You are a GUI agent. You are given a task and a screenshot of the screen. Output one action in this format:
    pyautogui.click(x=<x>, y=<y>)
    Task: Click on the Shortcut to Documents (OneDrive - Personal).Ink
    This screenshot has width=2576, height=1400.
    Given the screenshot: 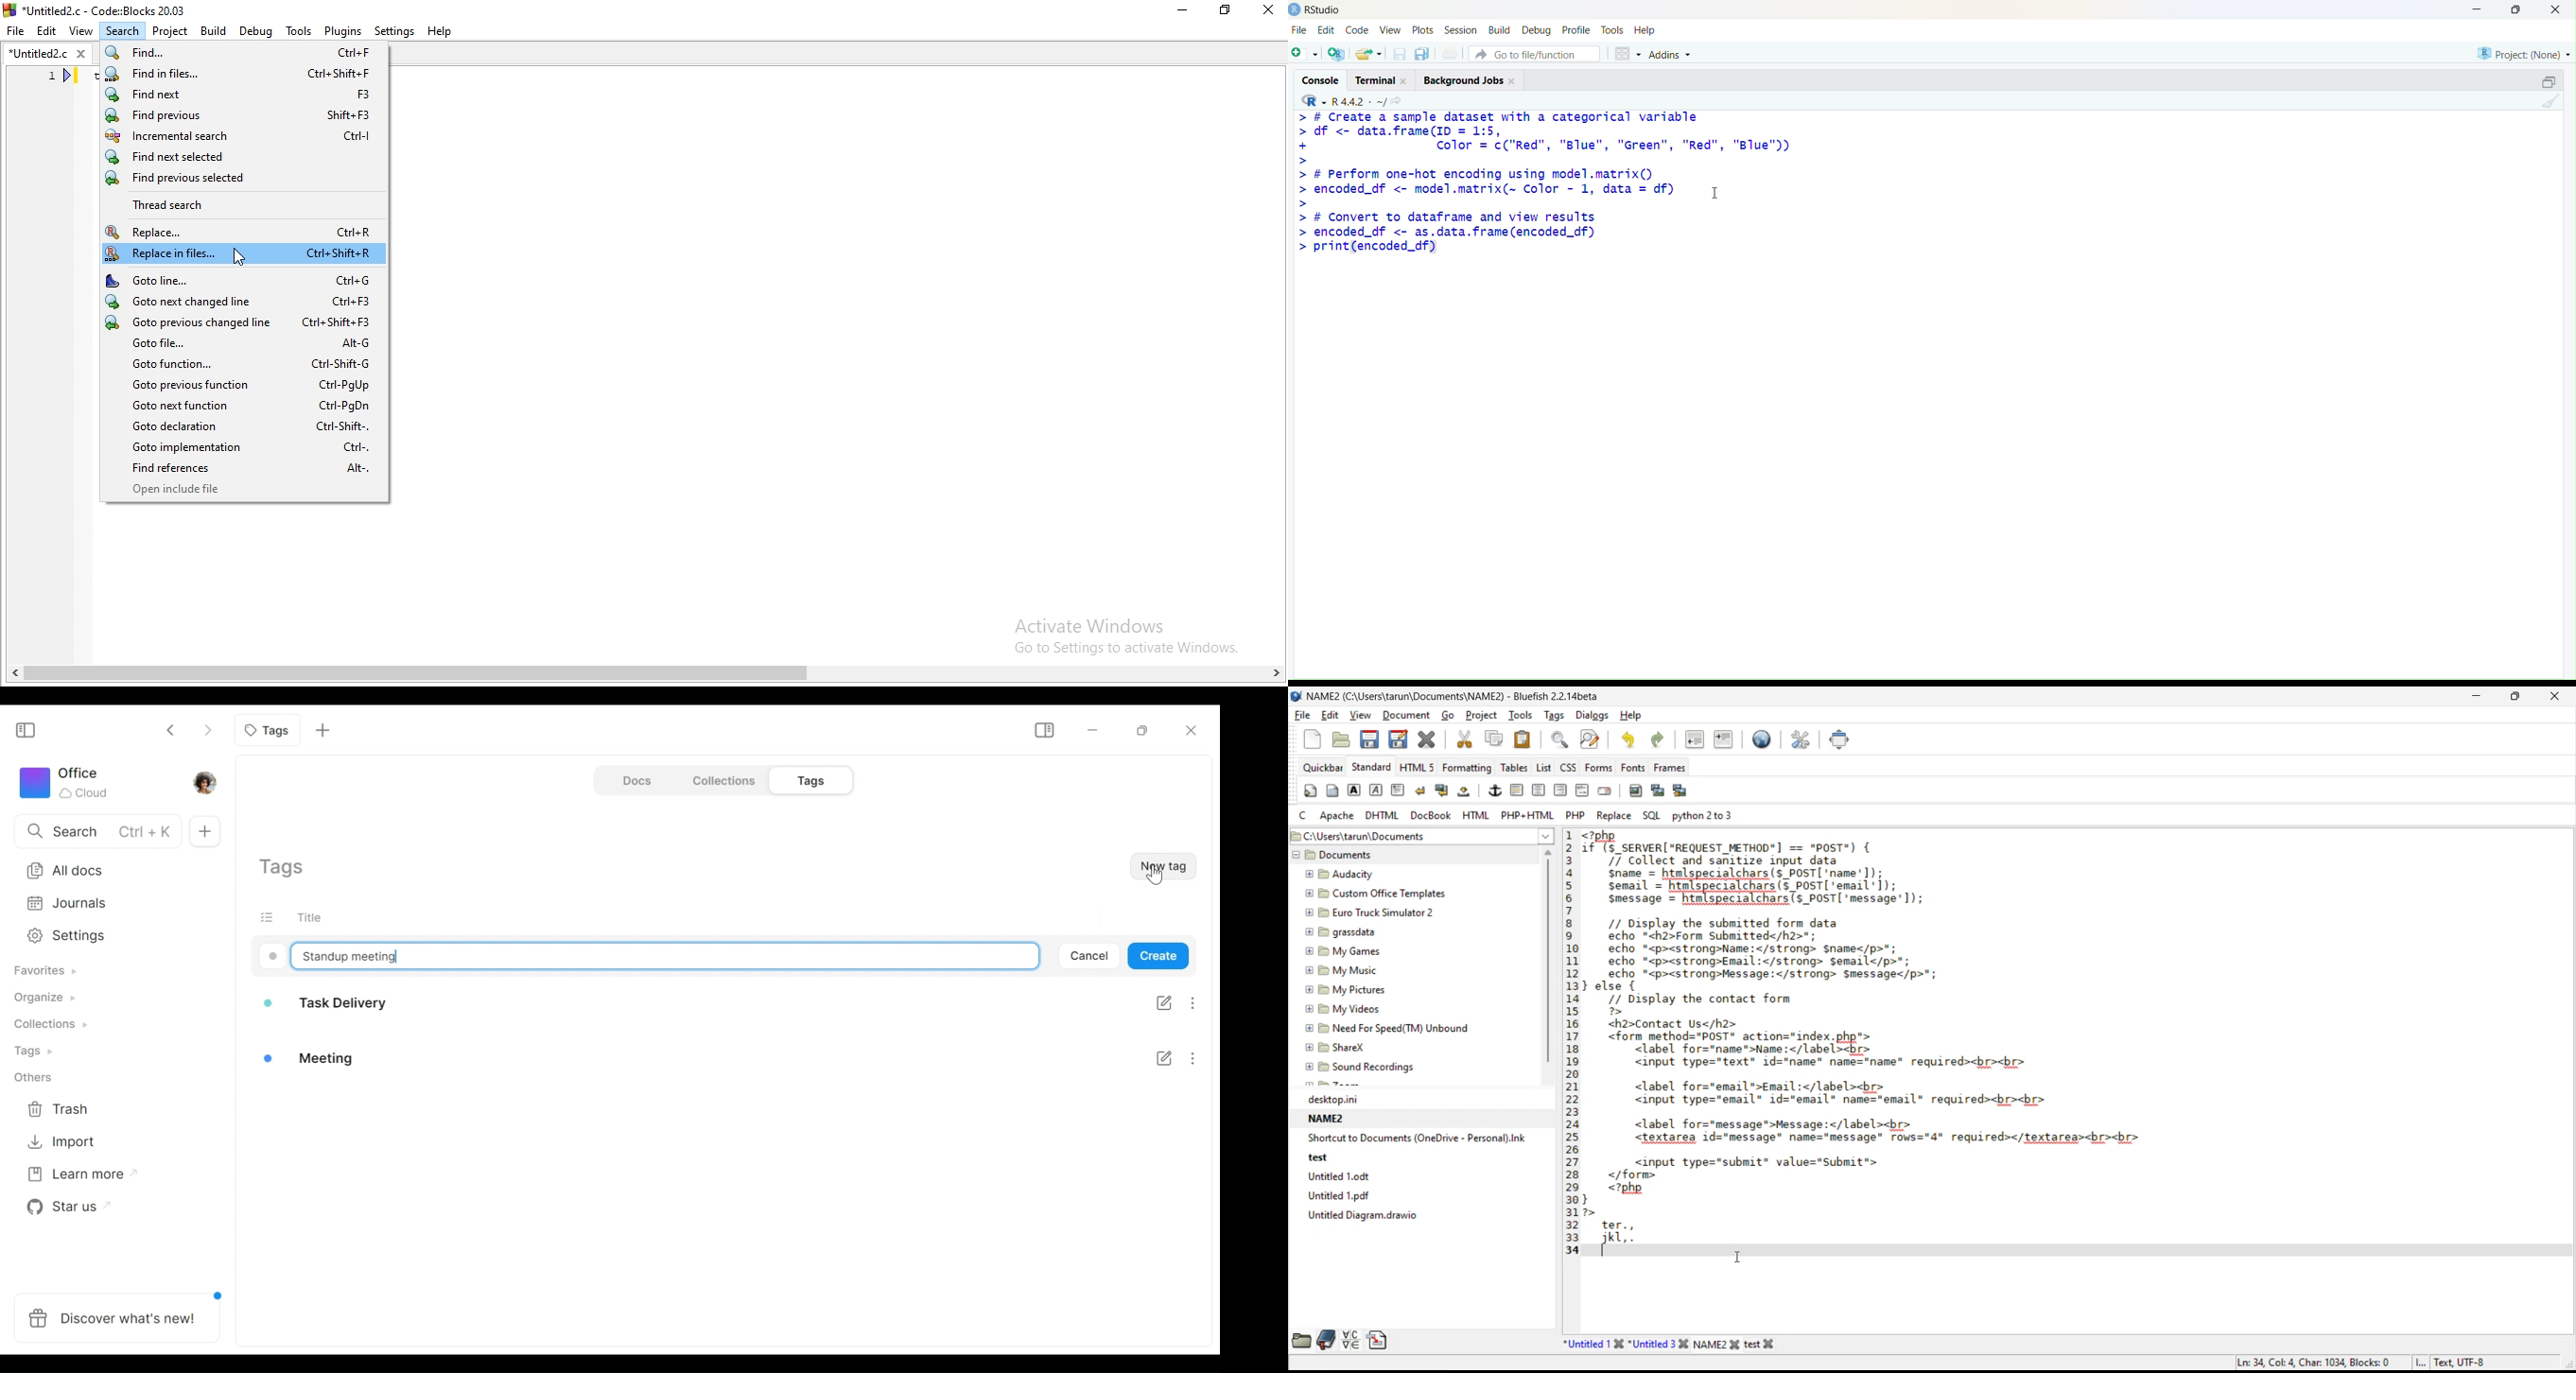 What is the action you would take?
    pyautogui.click(x=1419, y=1138)
    